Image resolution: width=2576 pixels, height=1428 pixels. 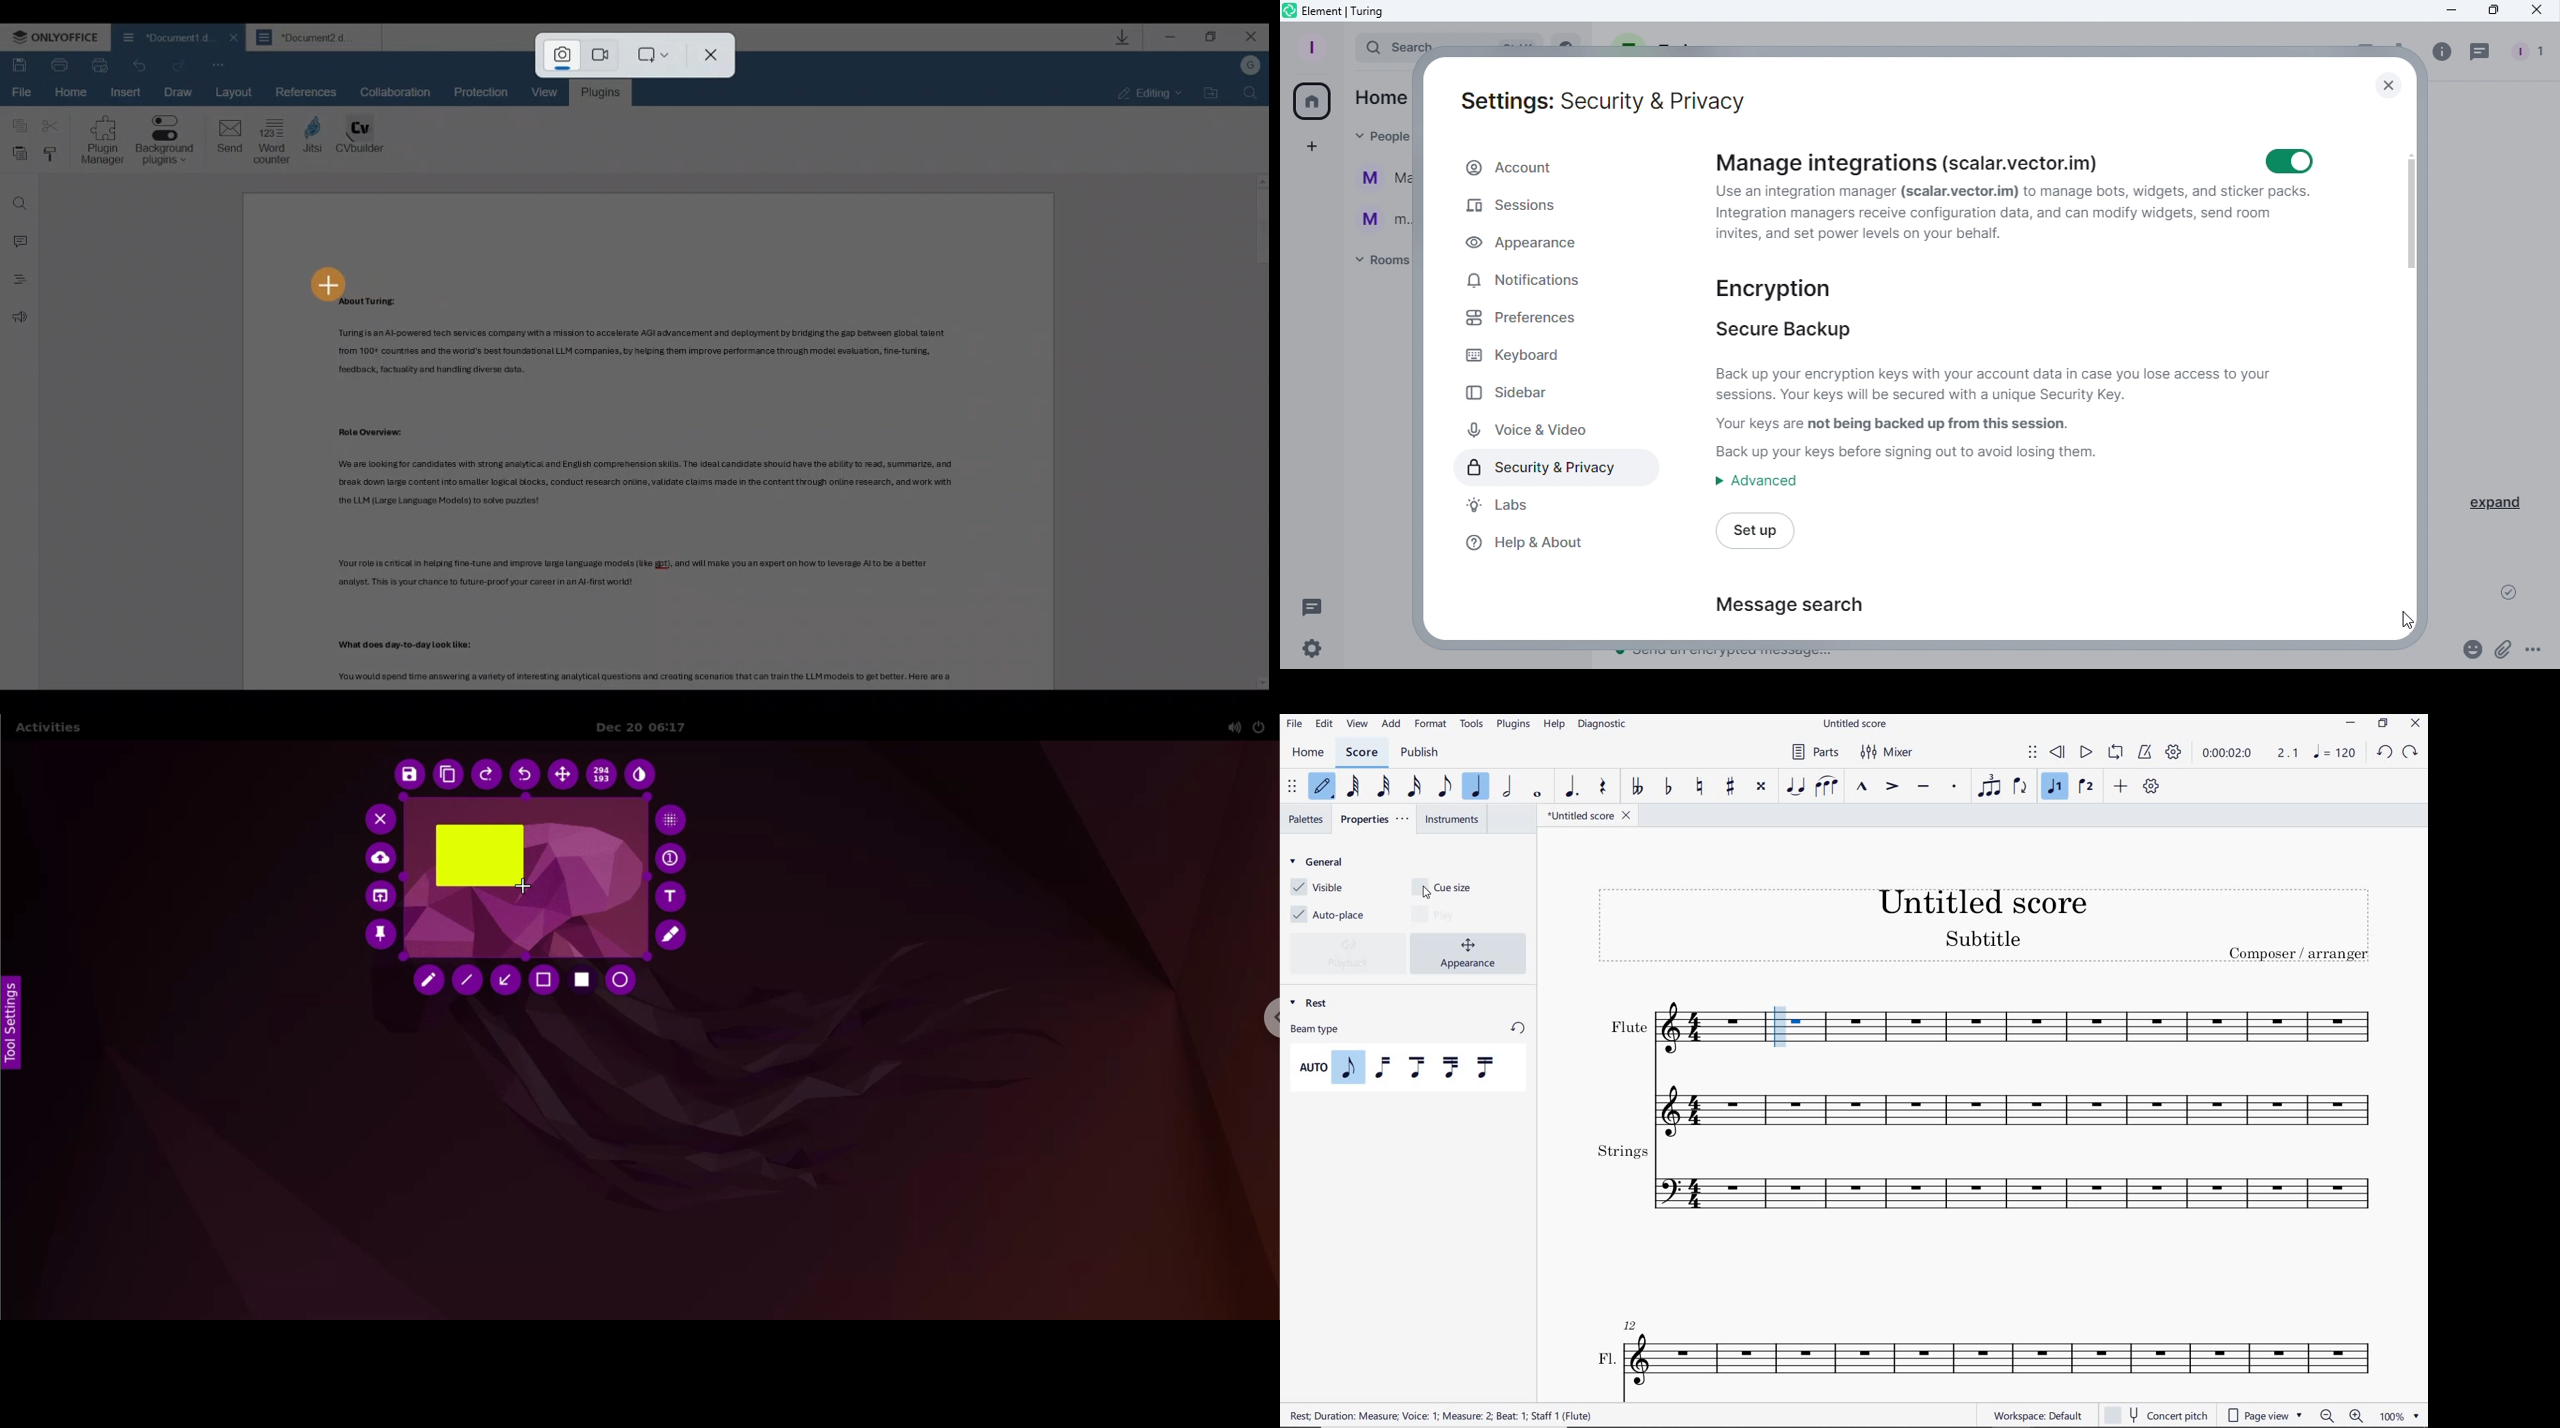 I want to click on Quick print, so click(x=103, y=65).